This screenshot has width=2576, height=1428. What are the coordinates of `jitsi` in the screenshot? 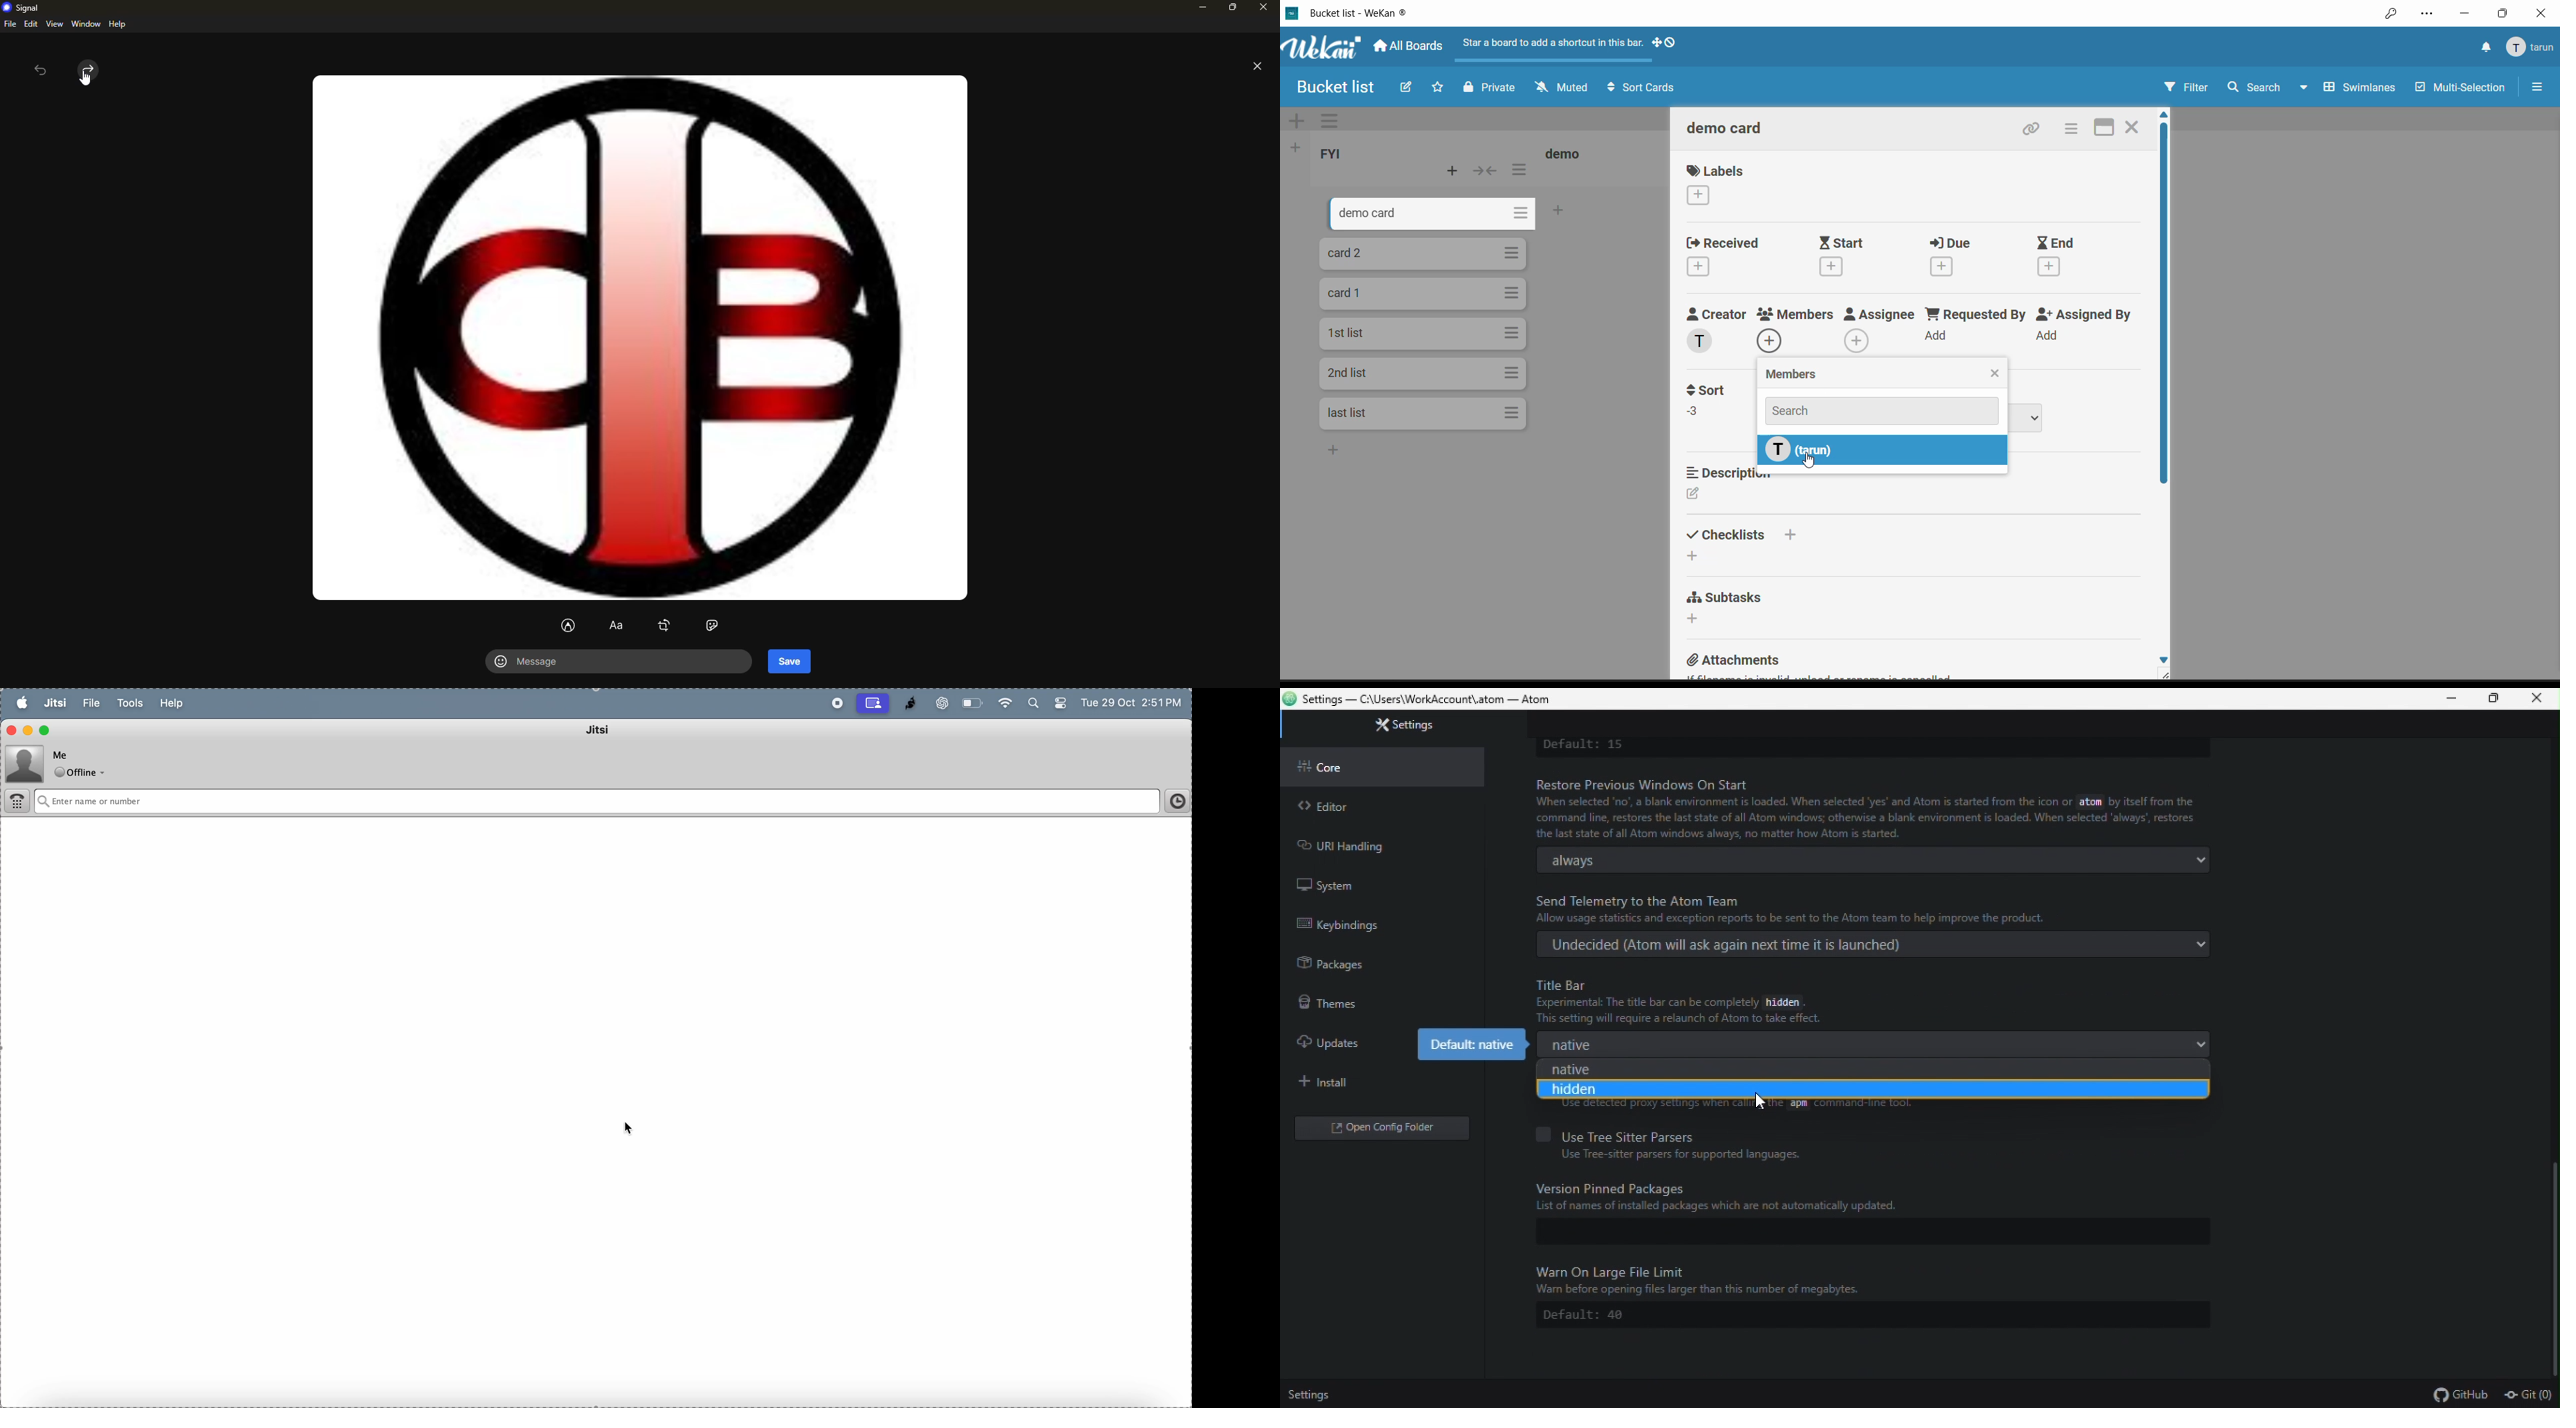 It's located at (906, 703).